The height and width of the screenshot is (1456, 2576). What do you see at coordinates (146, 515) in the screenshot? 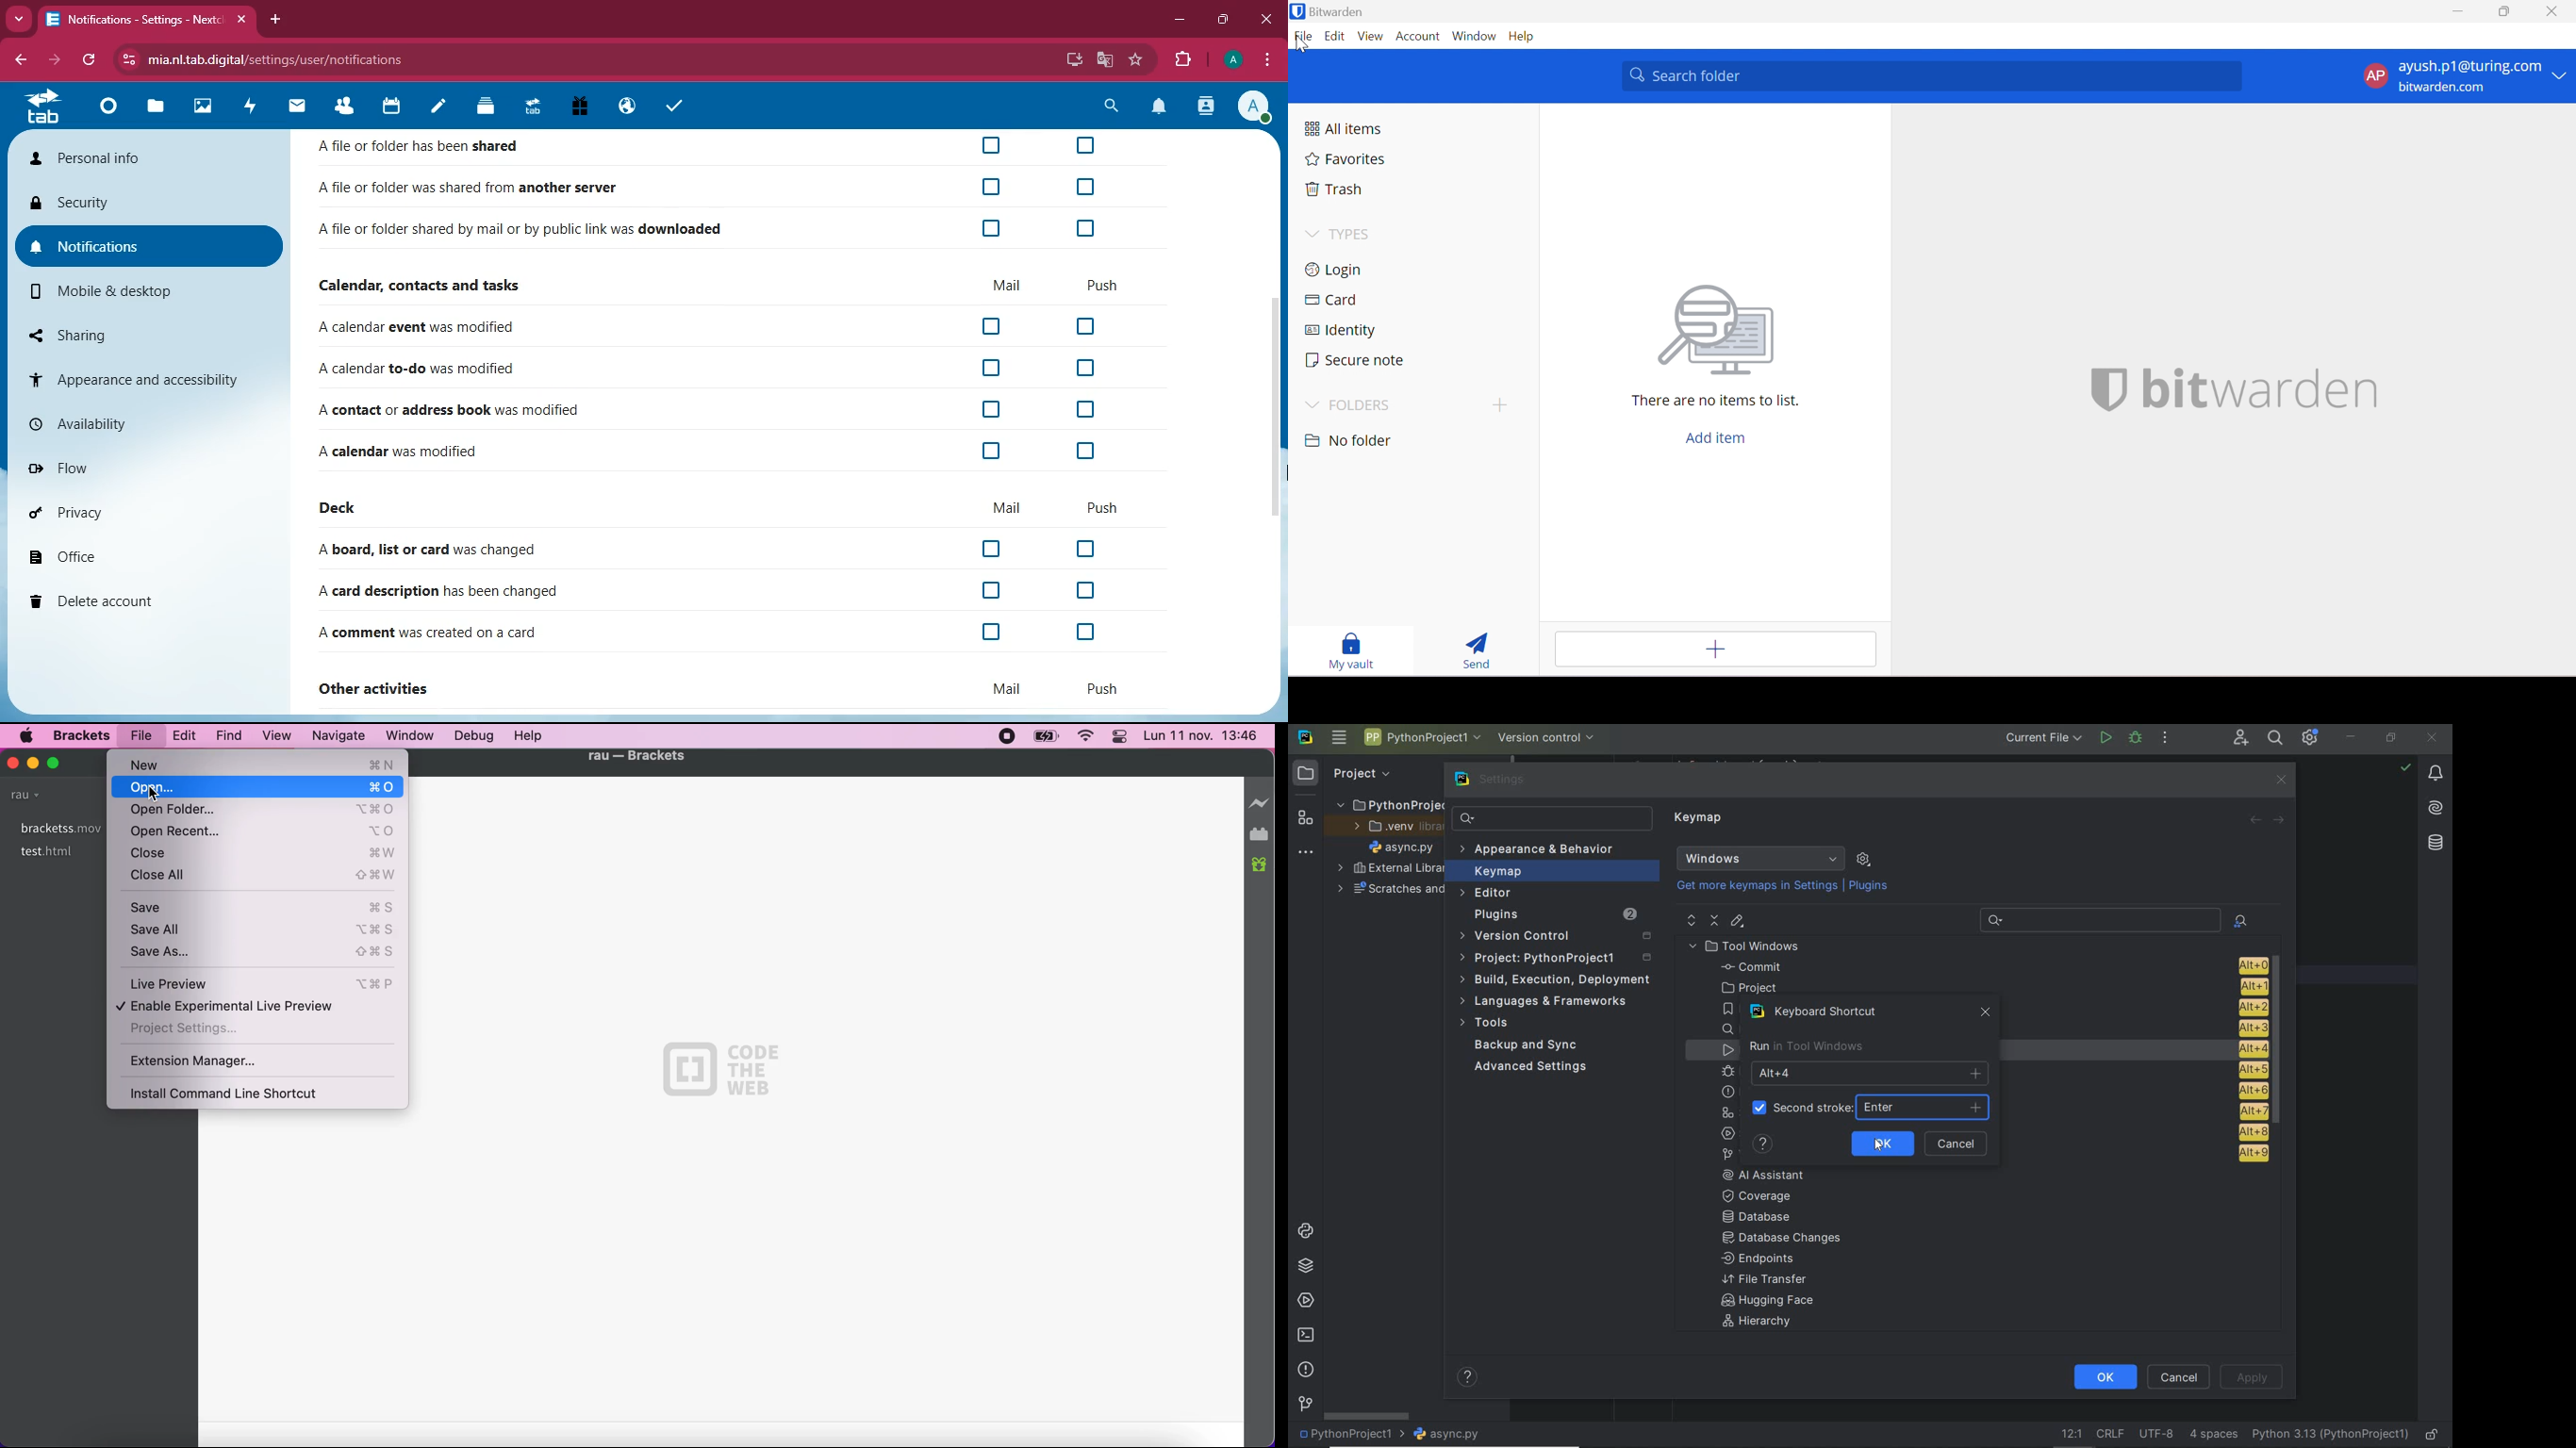
I see `privacy` at bounding box center [146, 515].